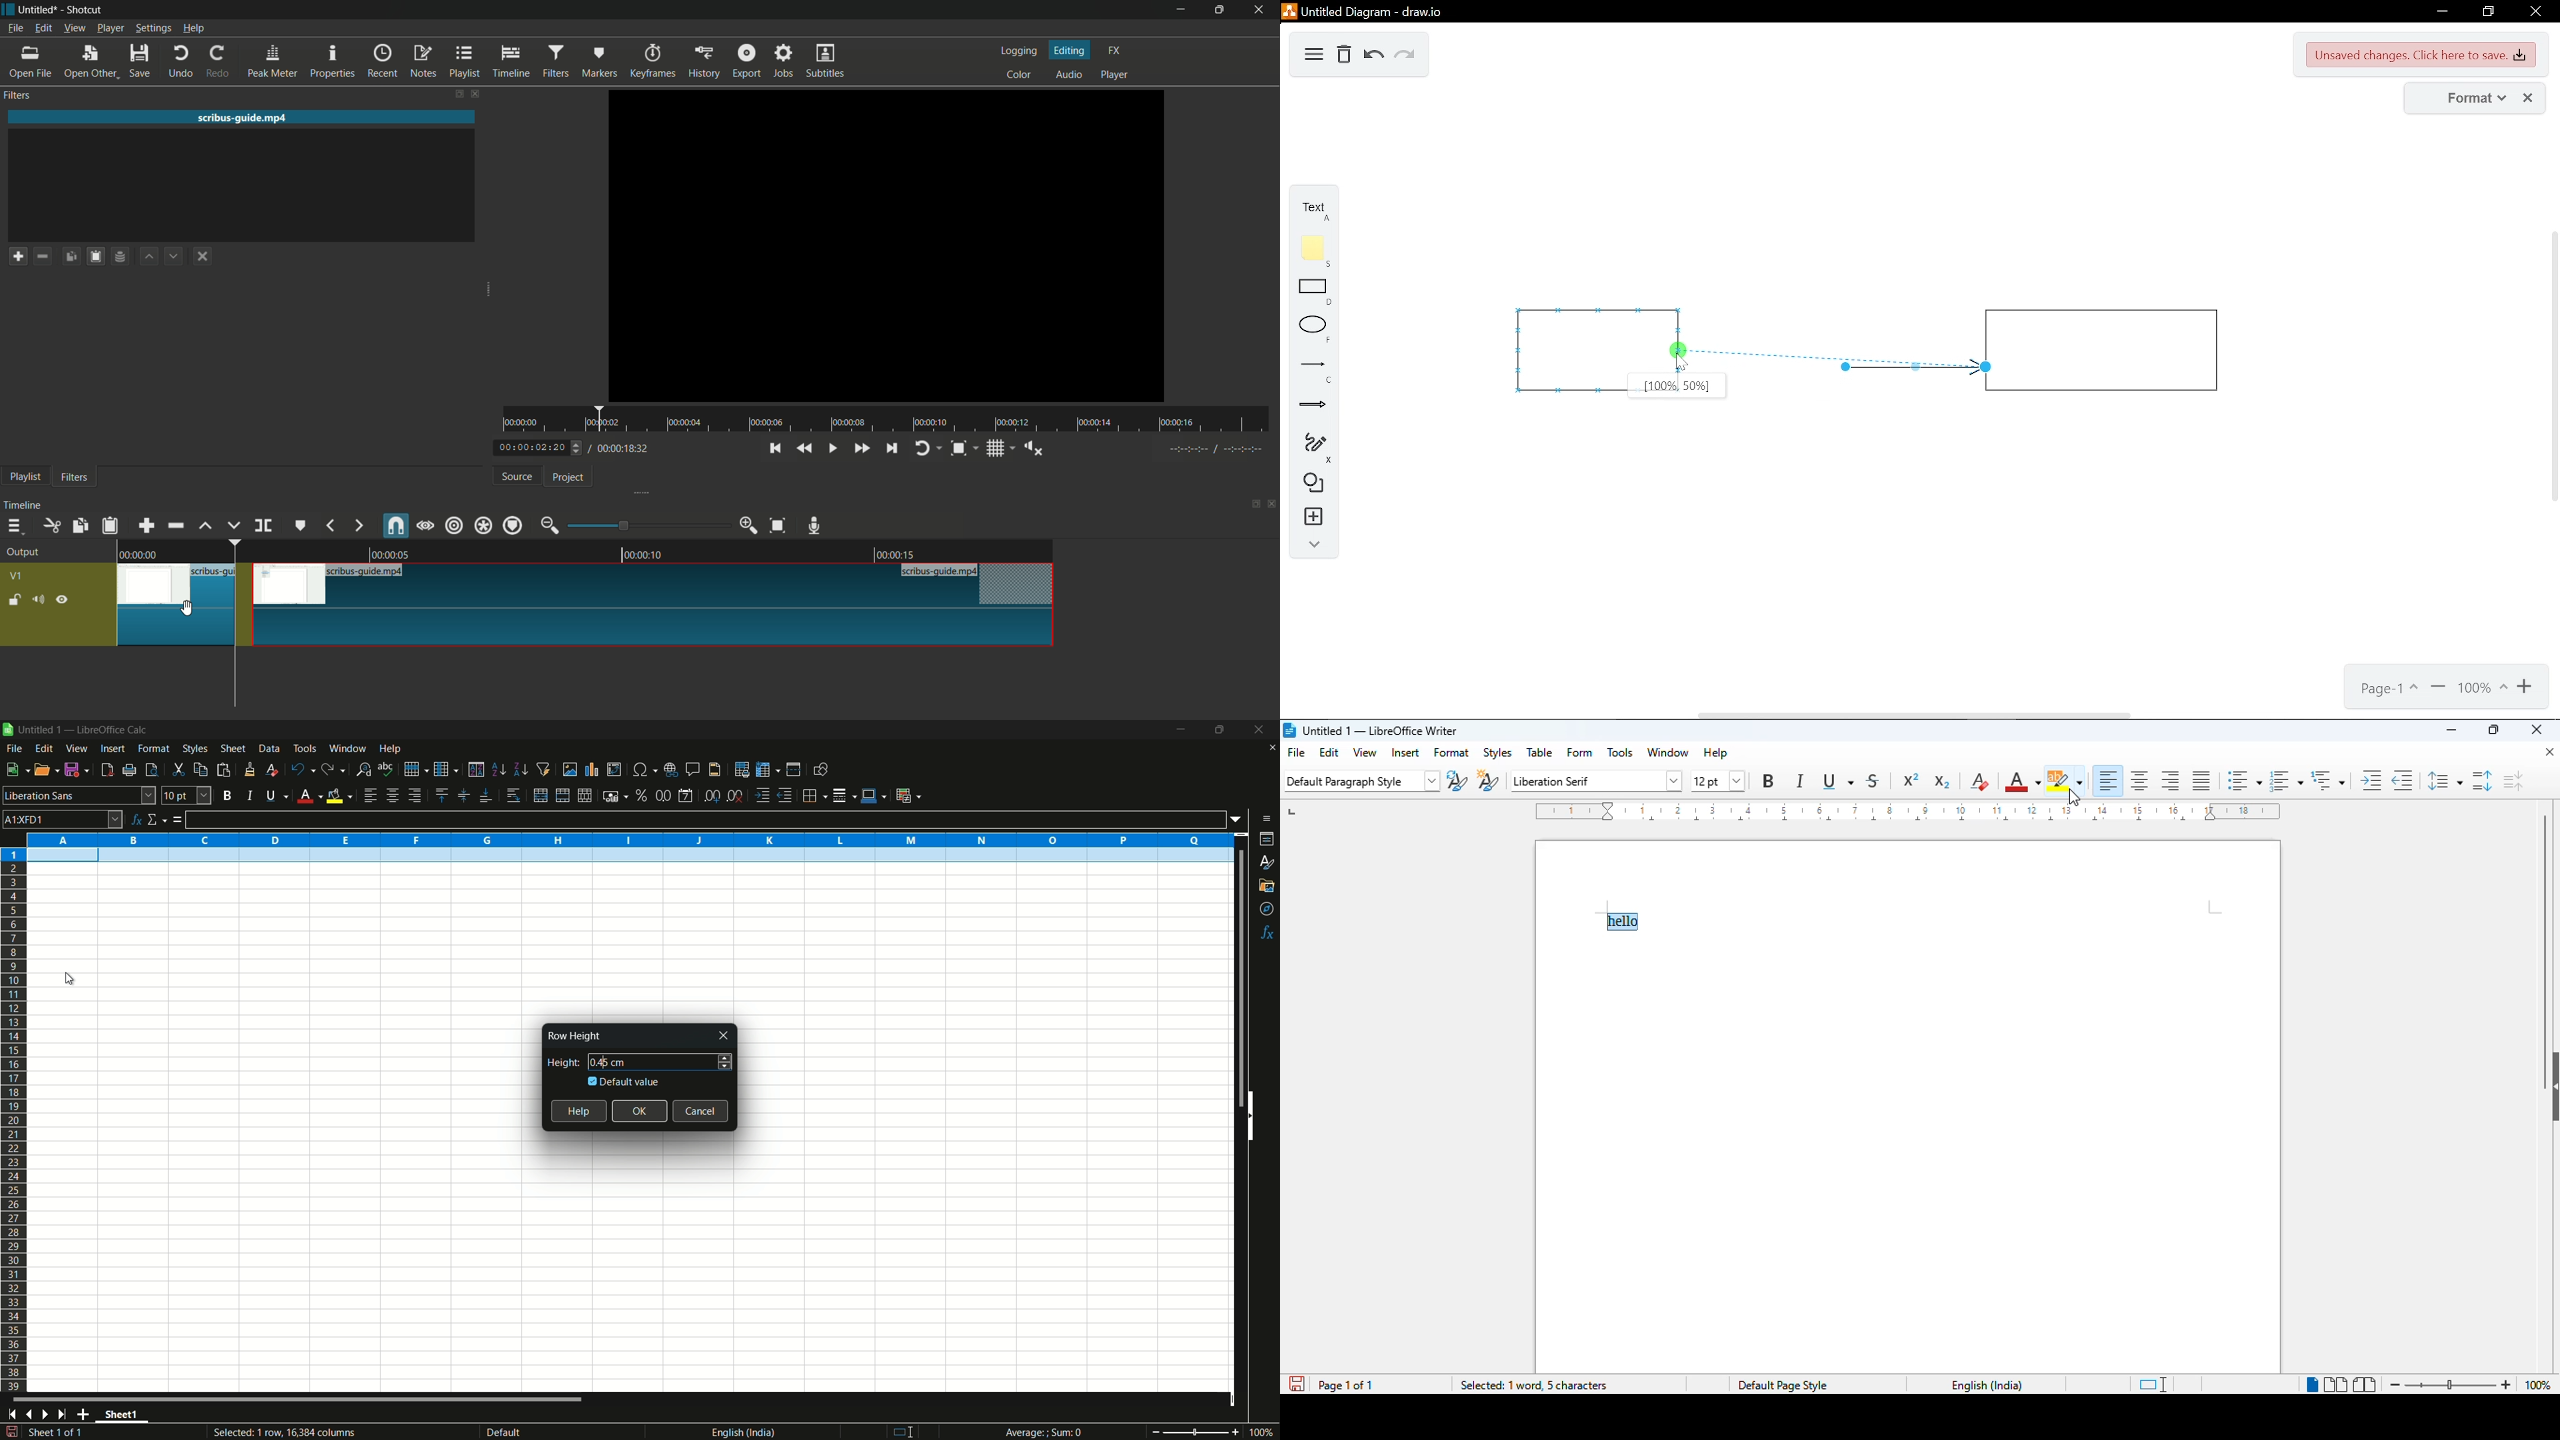  I want to click on toggle grid, so click(997, 449).